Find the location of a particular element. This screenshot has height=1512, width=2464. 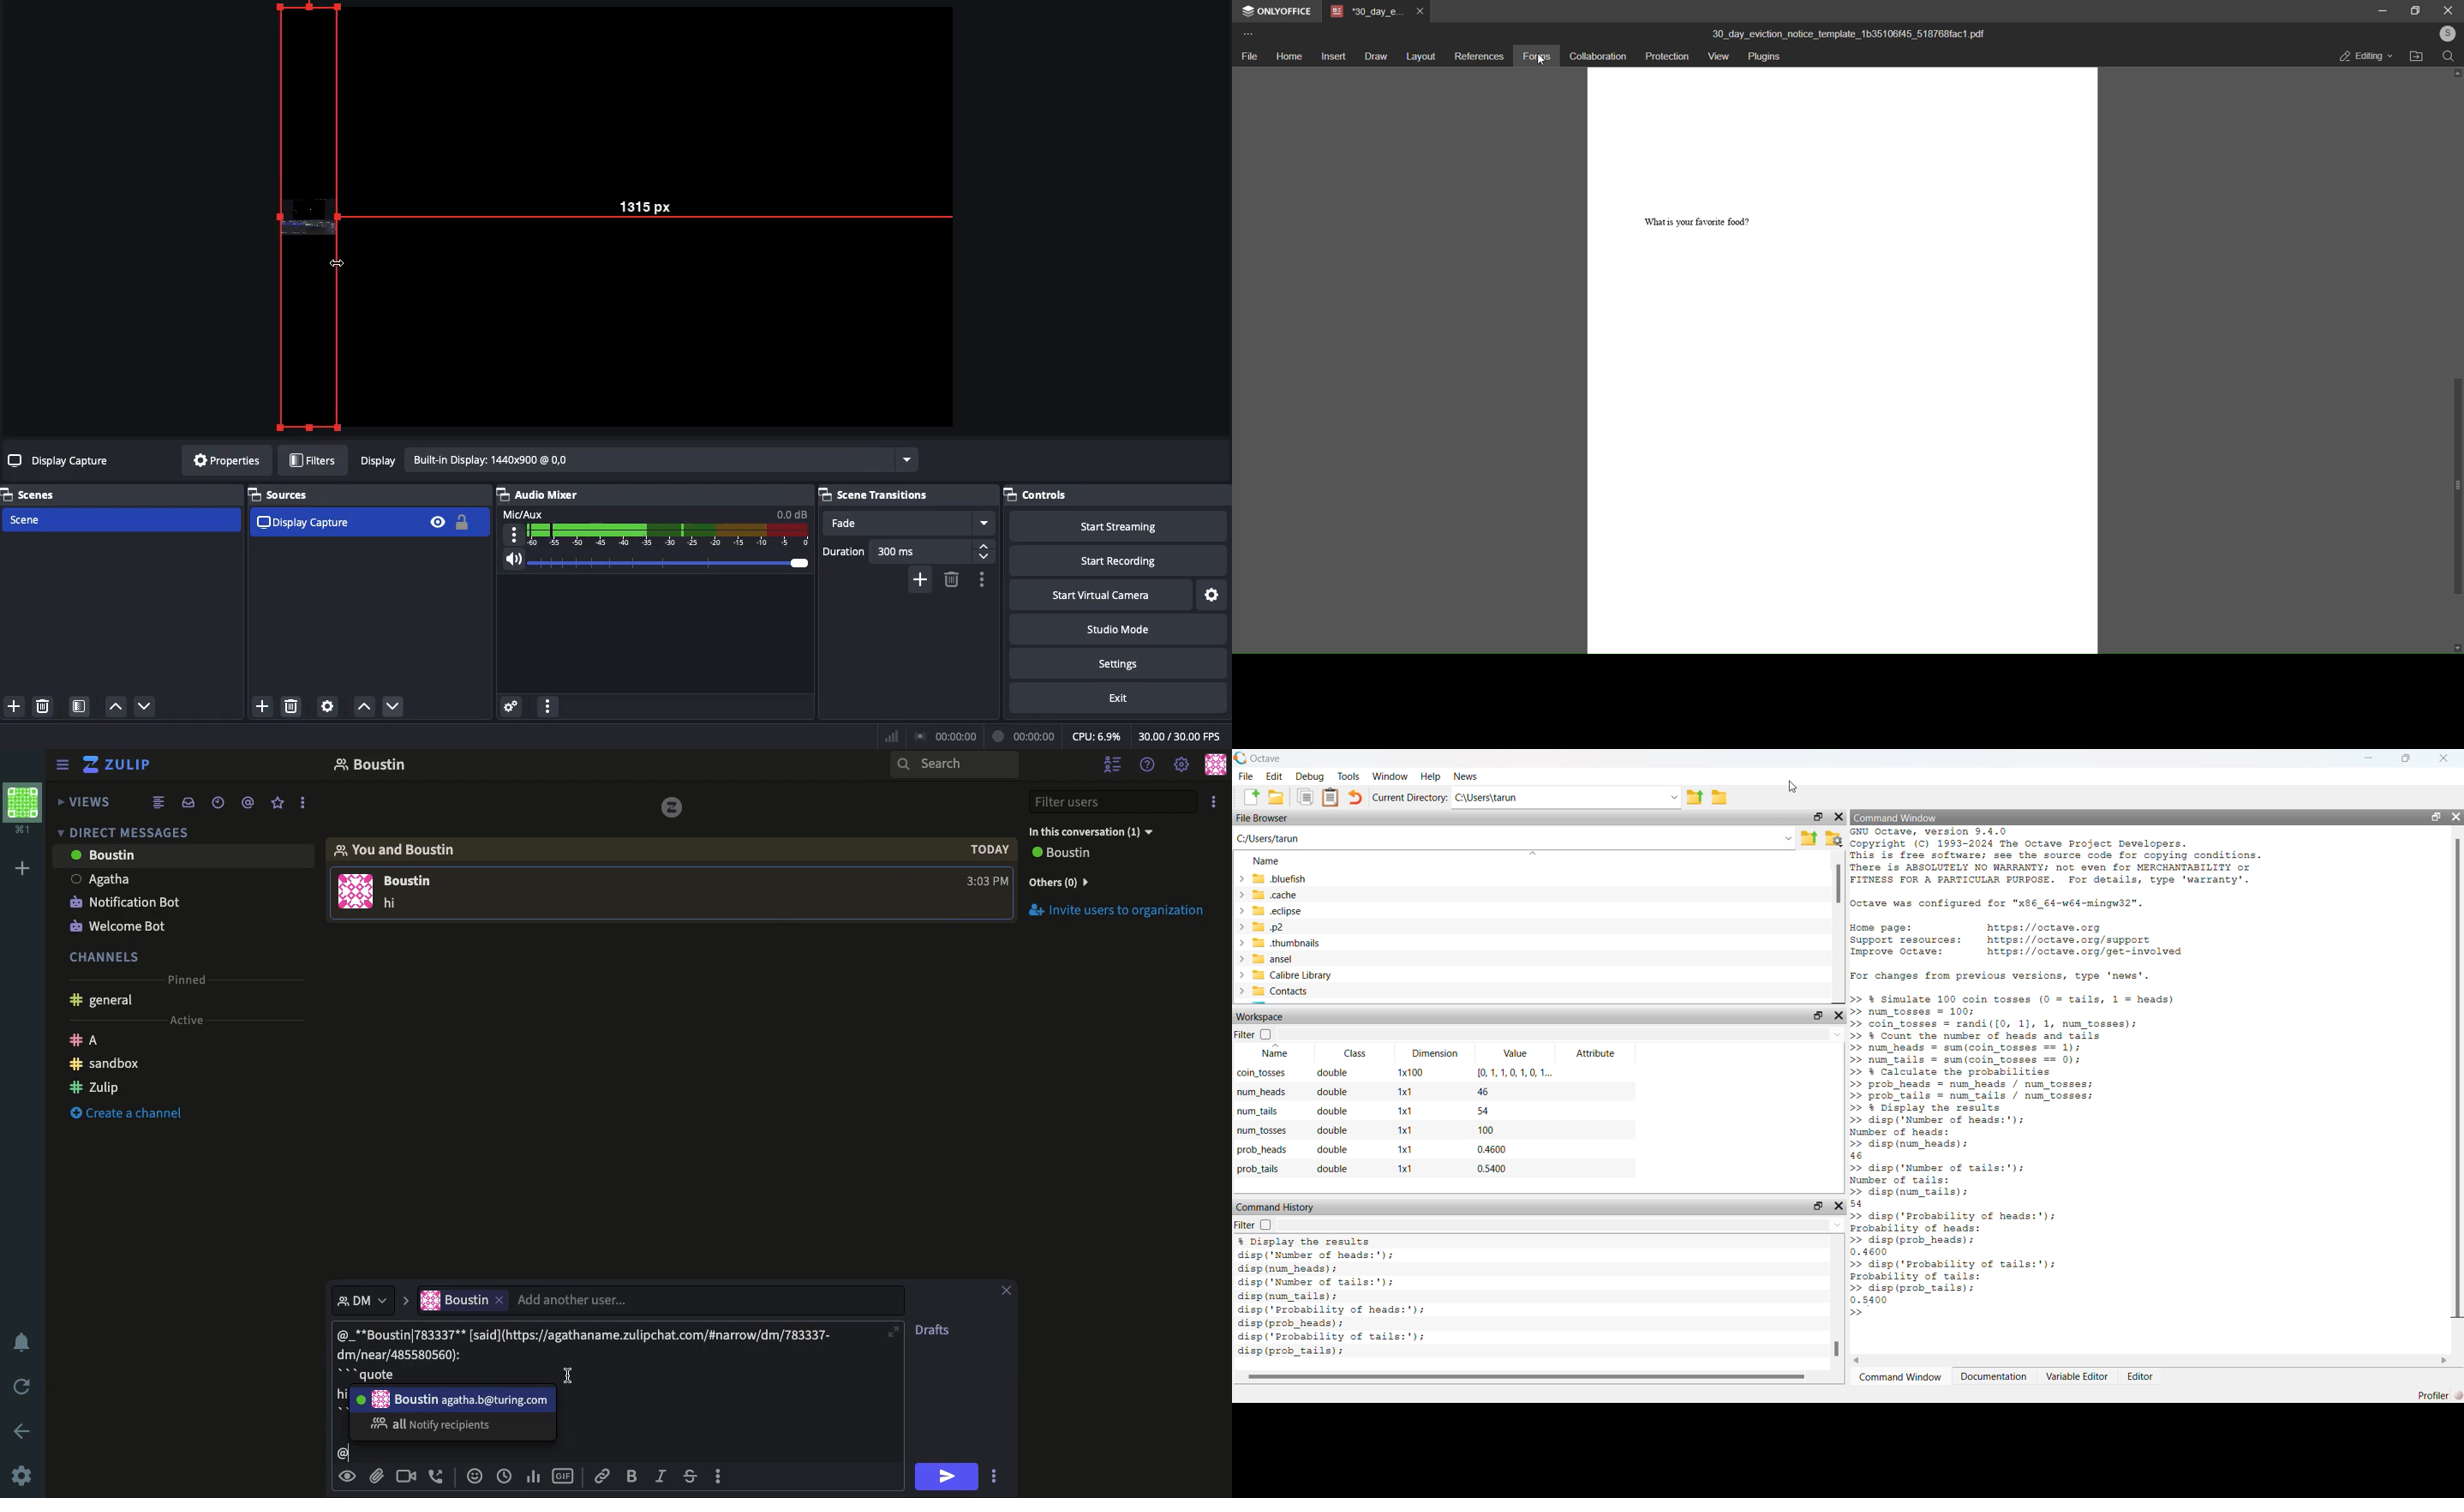

Window is located at coordinates (1389, 776).